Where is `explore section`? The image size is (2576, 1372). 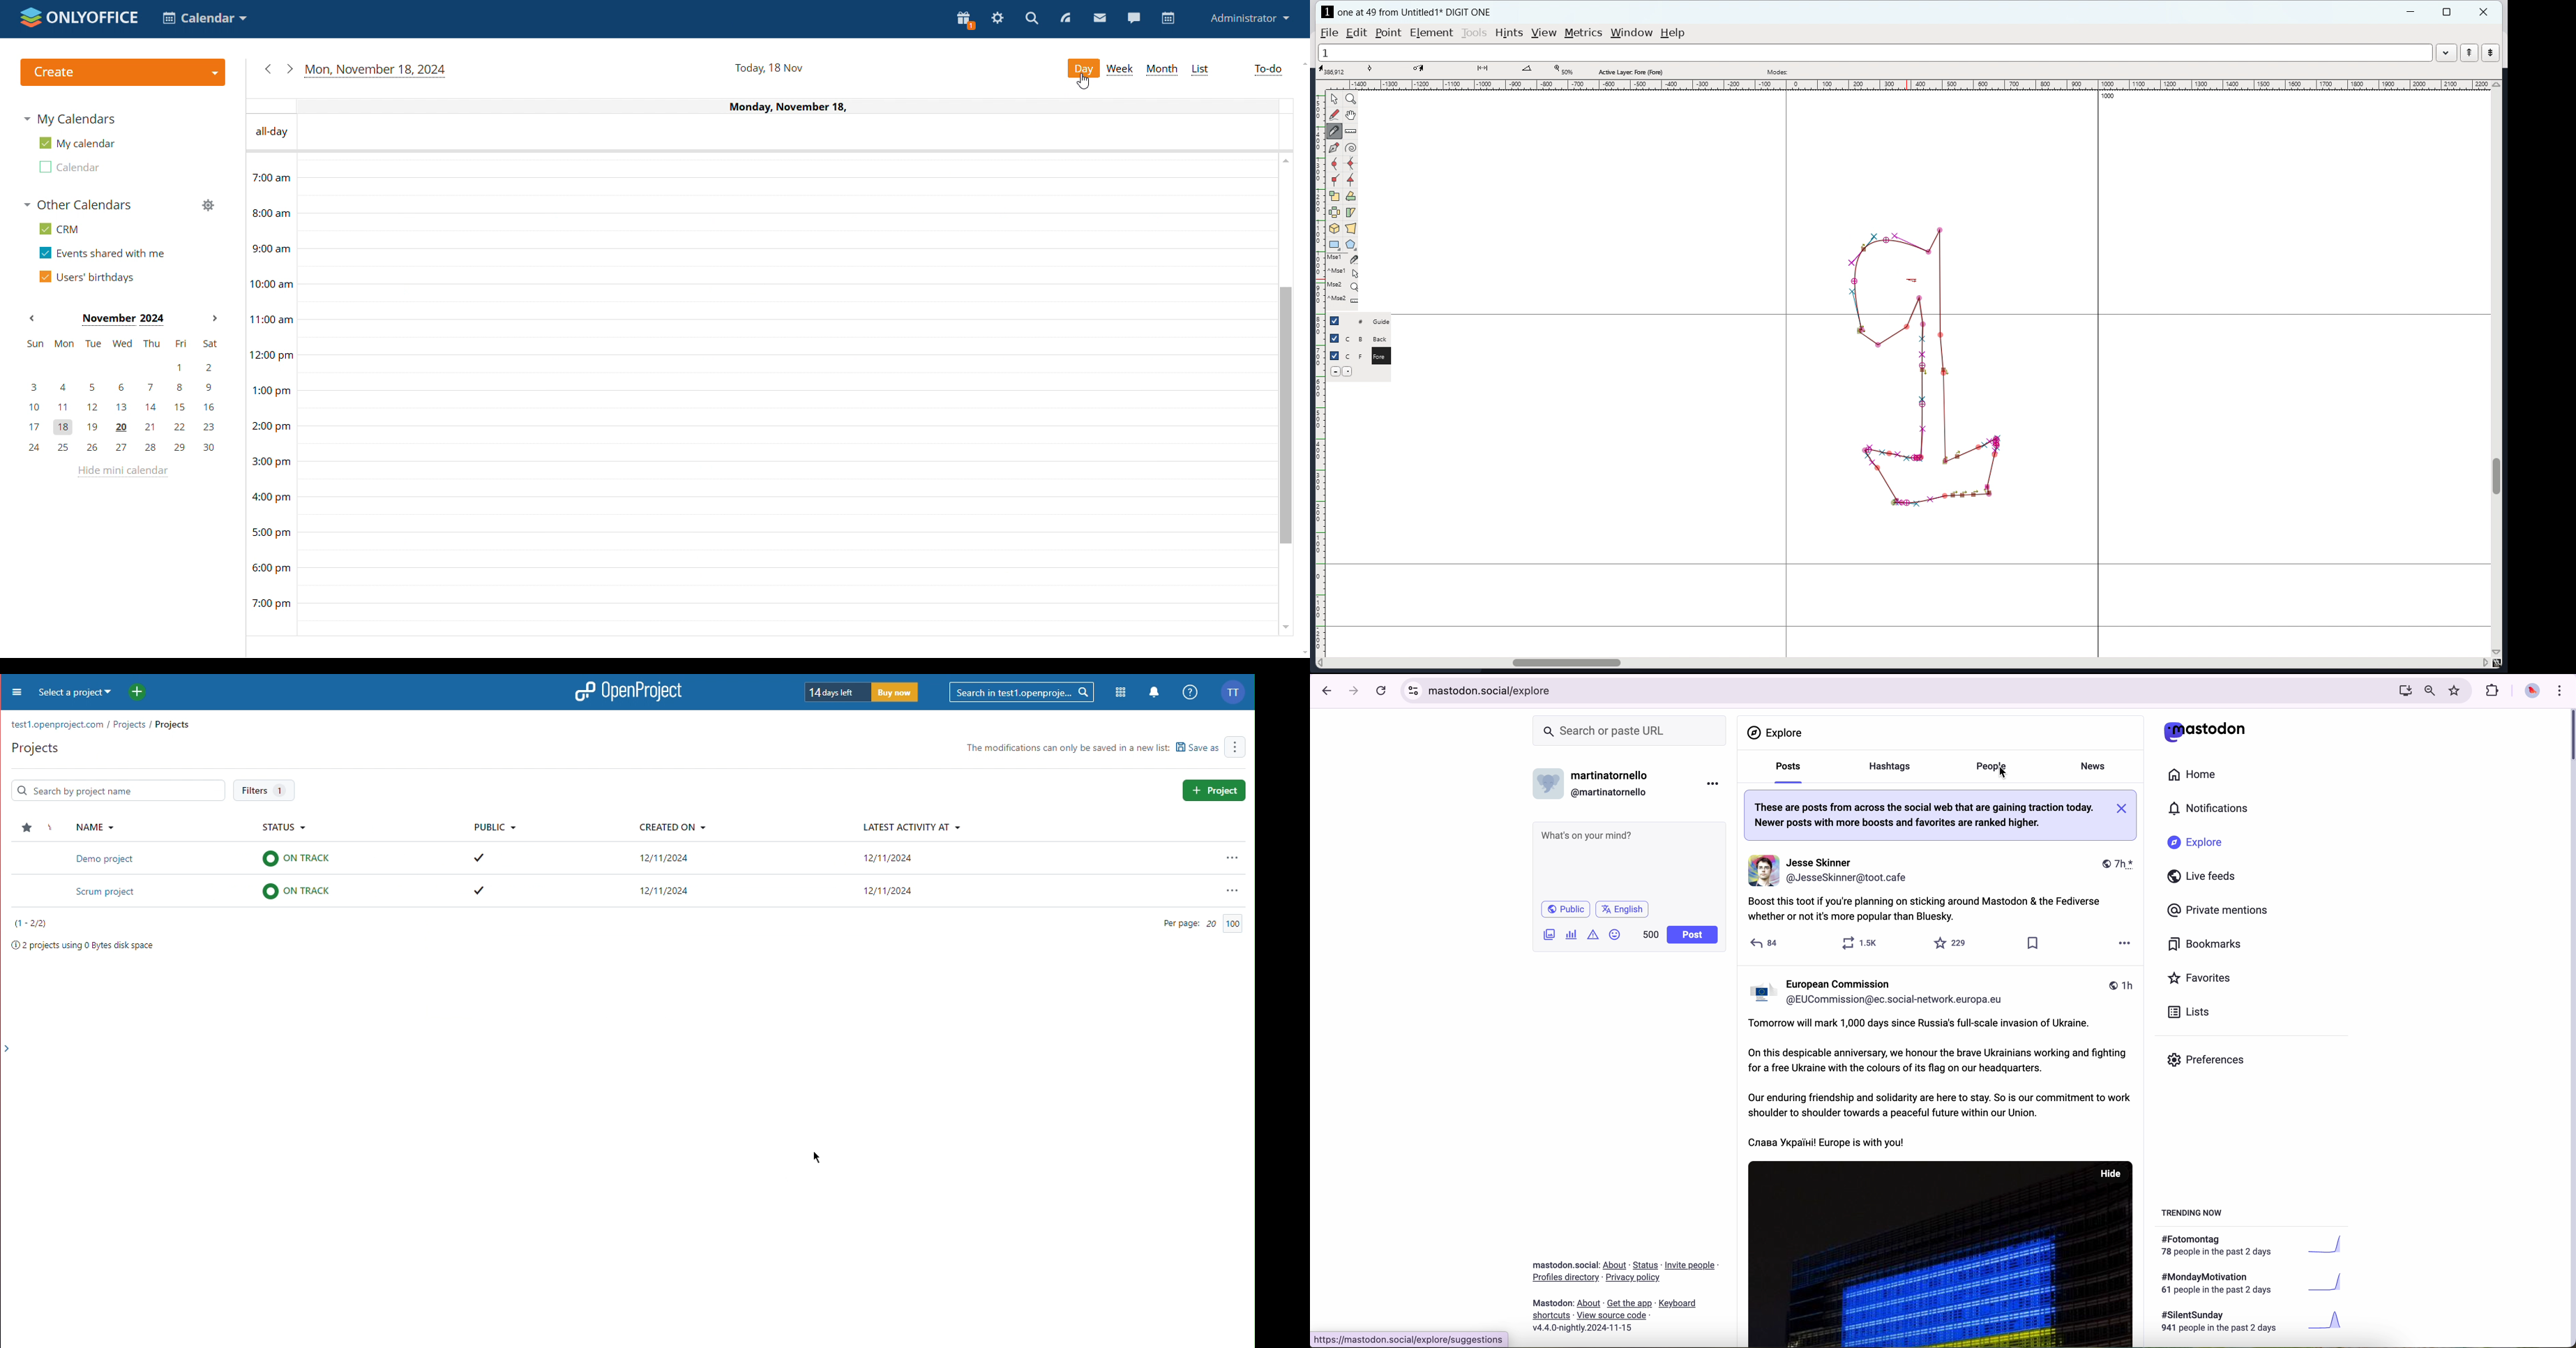
explore section is located at coordinates (1777, 732).